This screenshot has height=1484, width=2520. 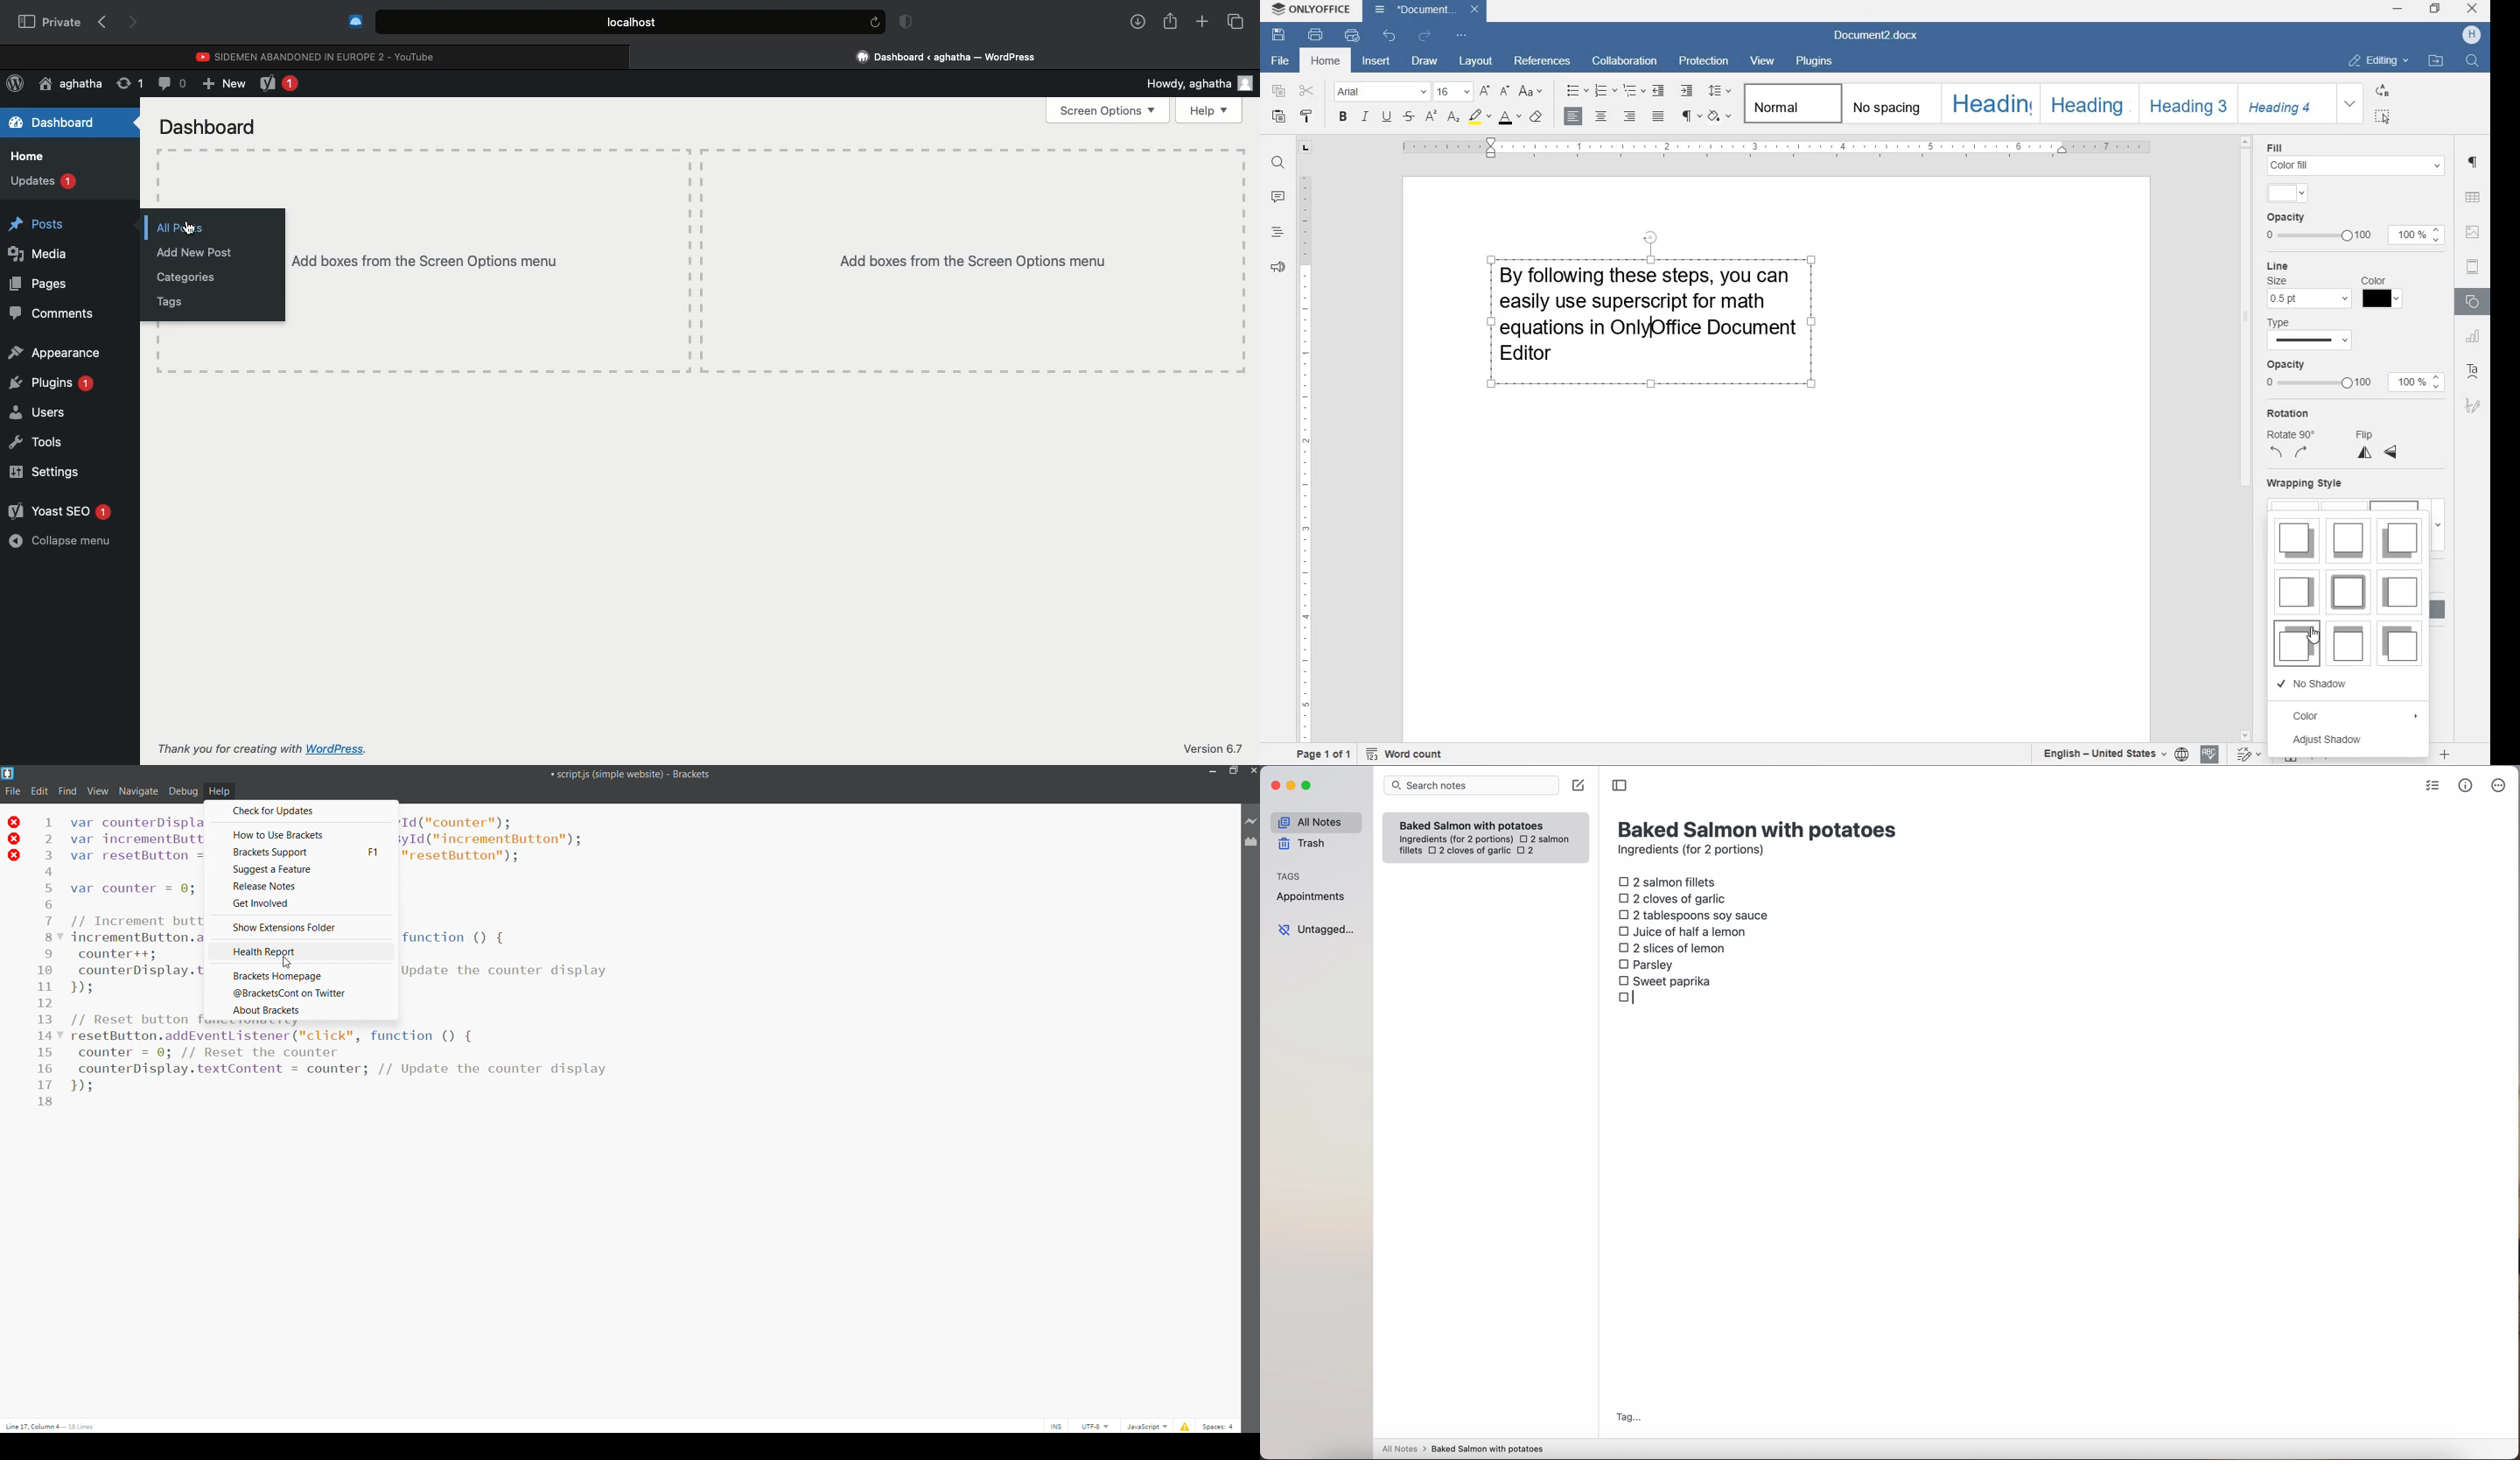 I want to click on 2 , so click(x=1528, y=851).